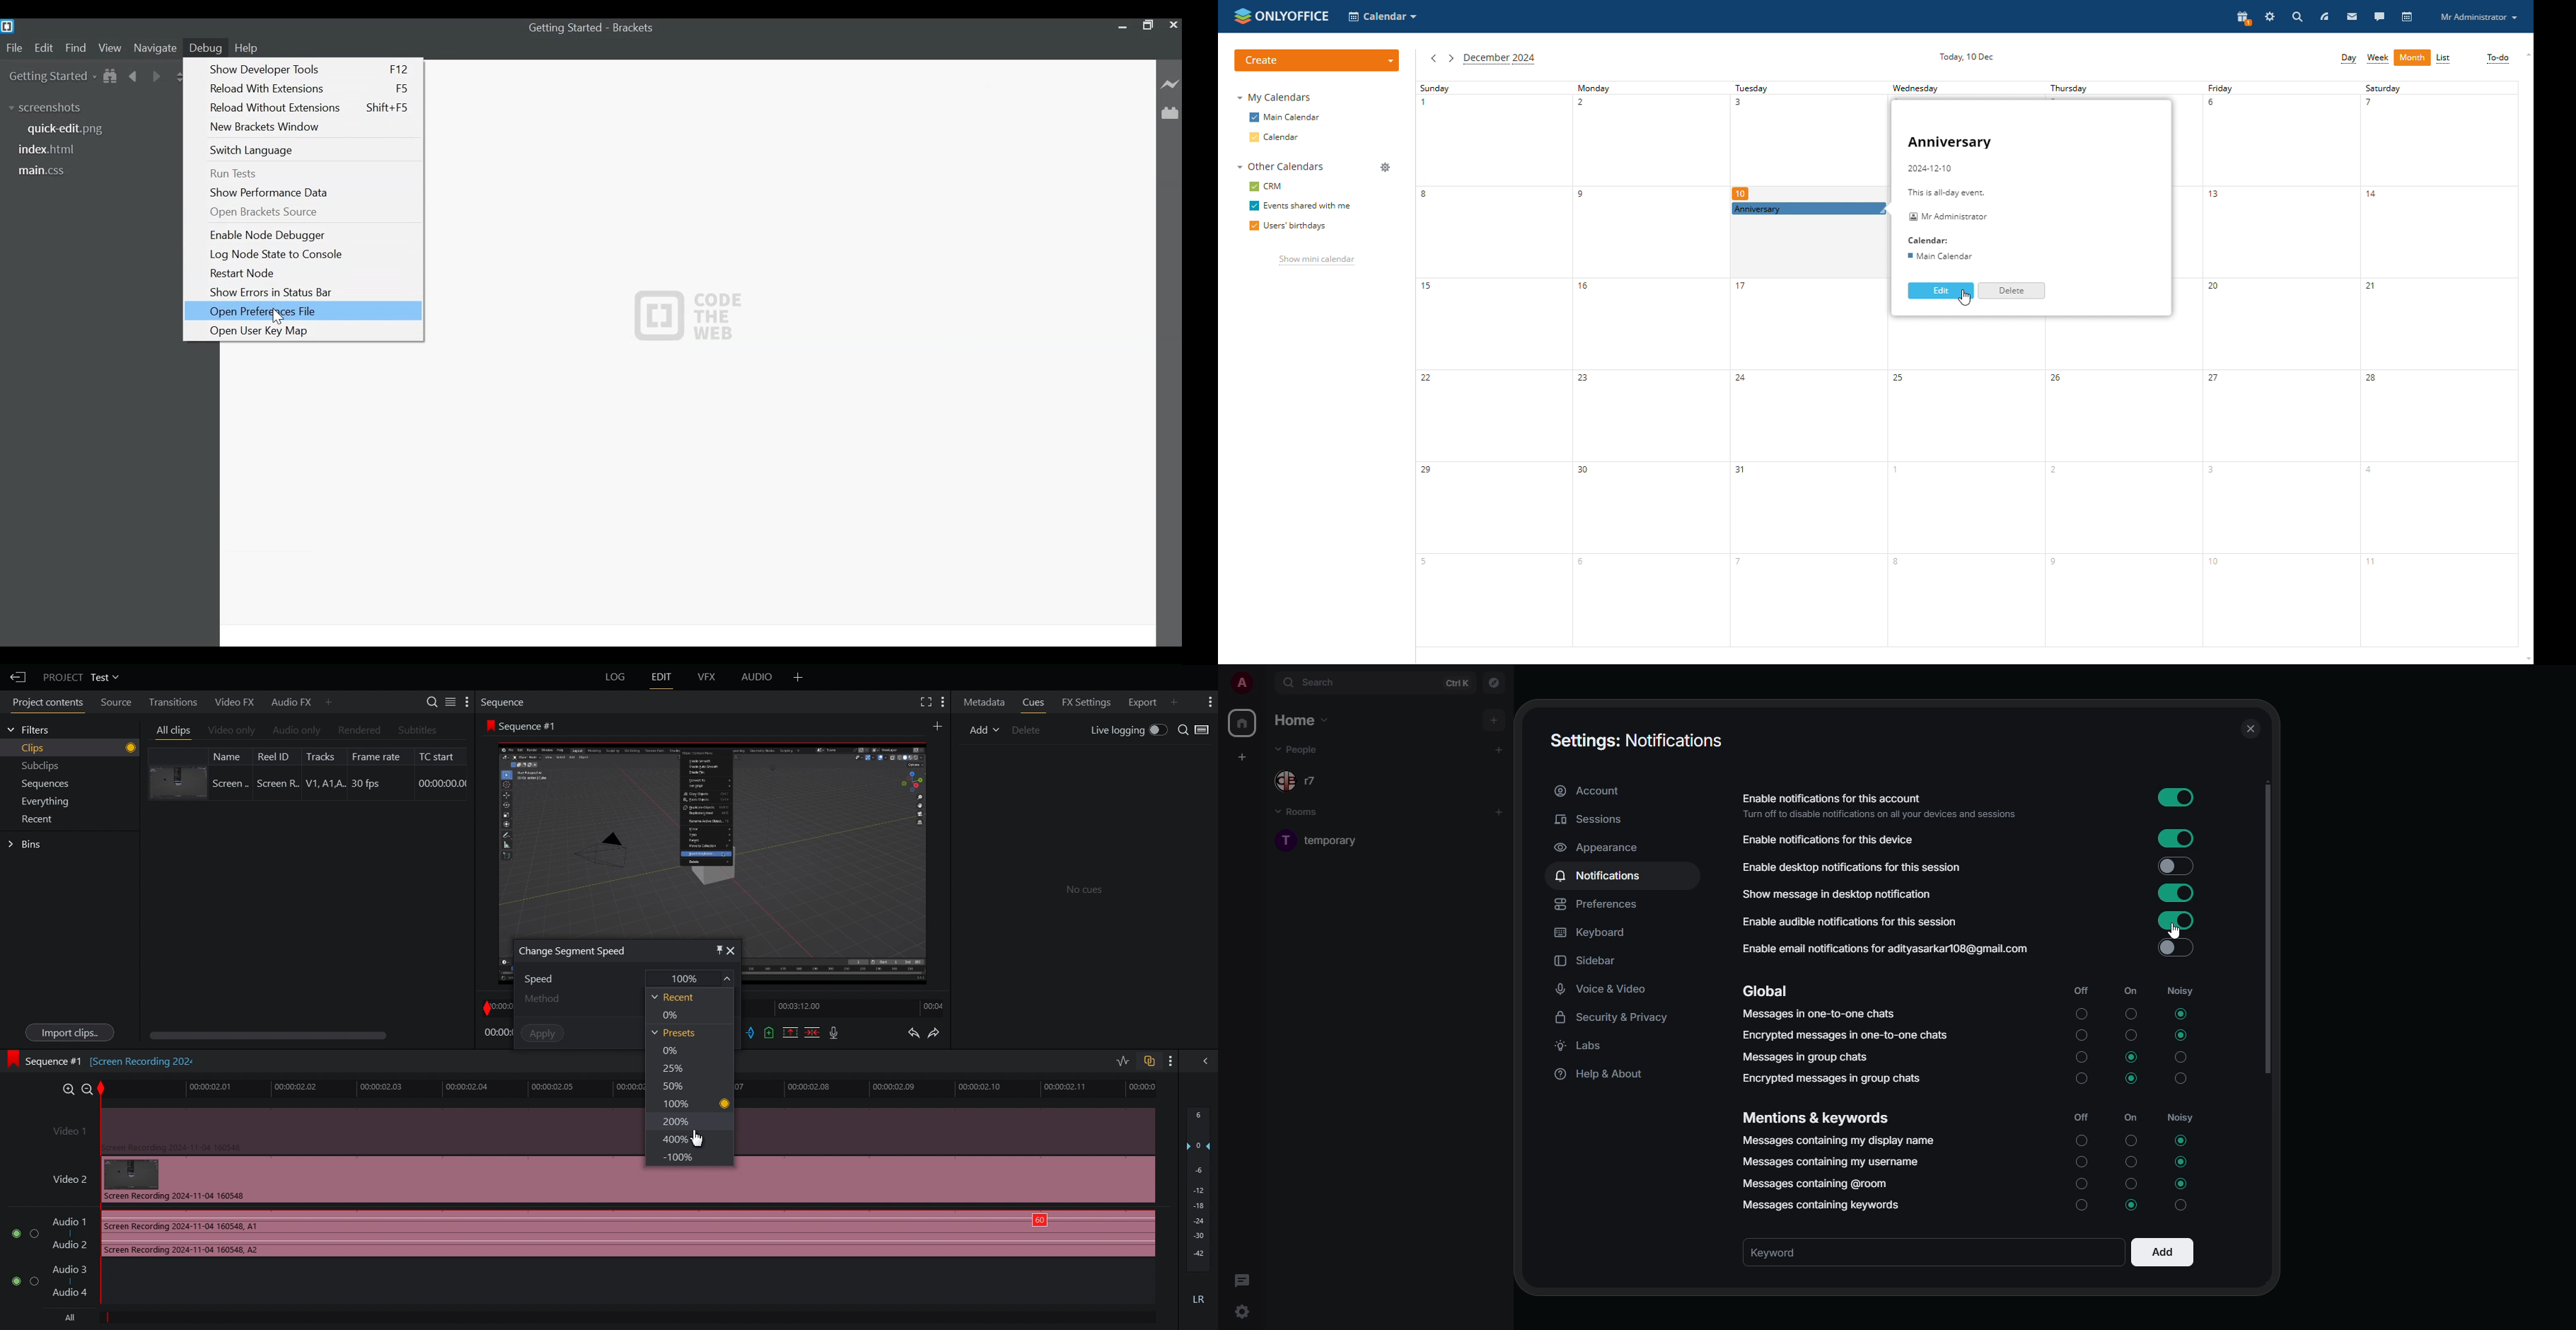 This screenshot has width=2576, height=1344. I want to click on notifications, so click(1599, 877).